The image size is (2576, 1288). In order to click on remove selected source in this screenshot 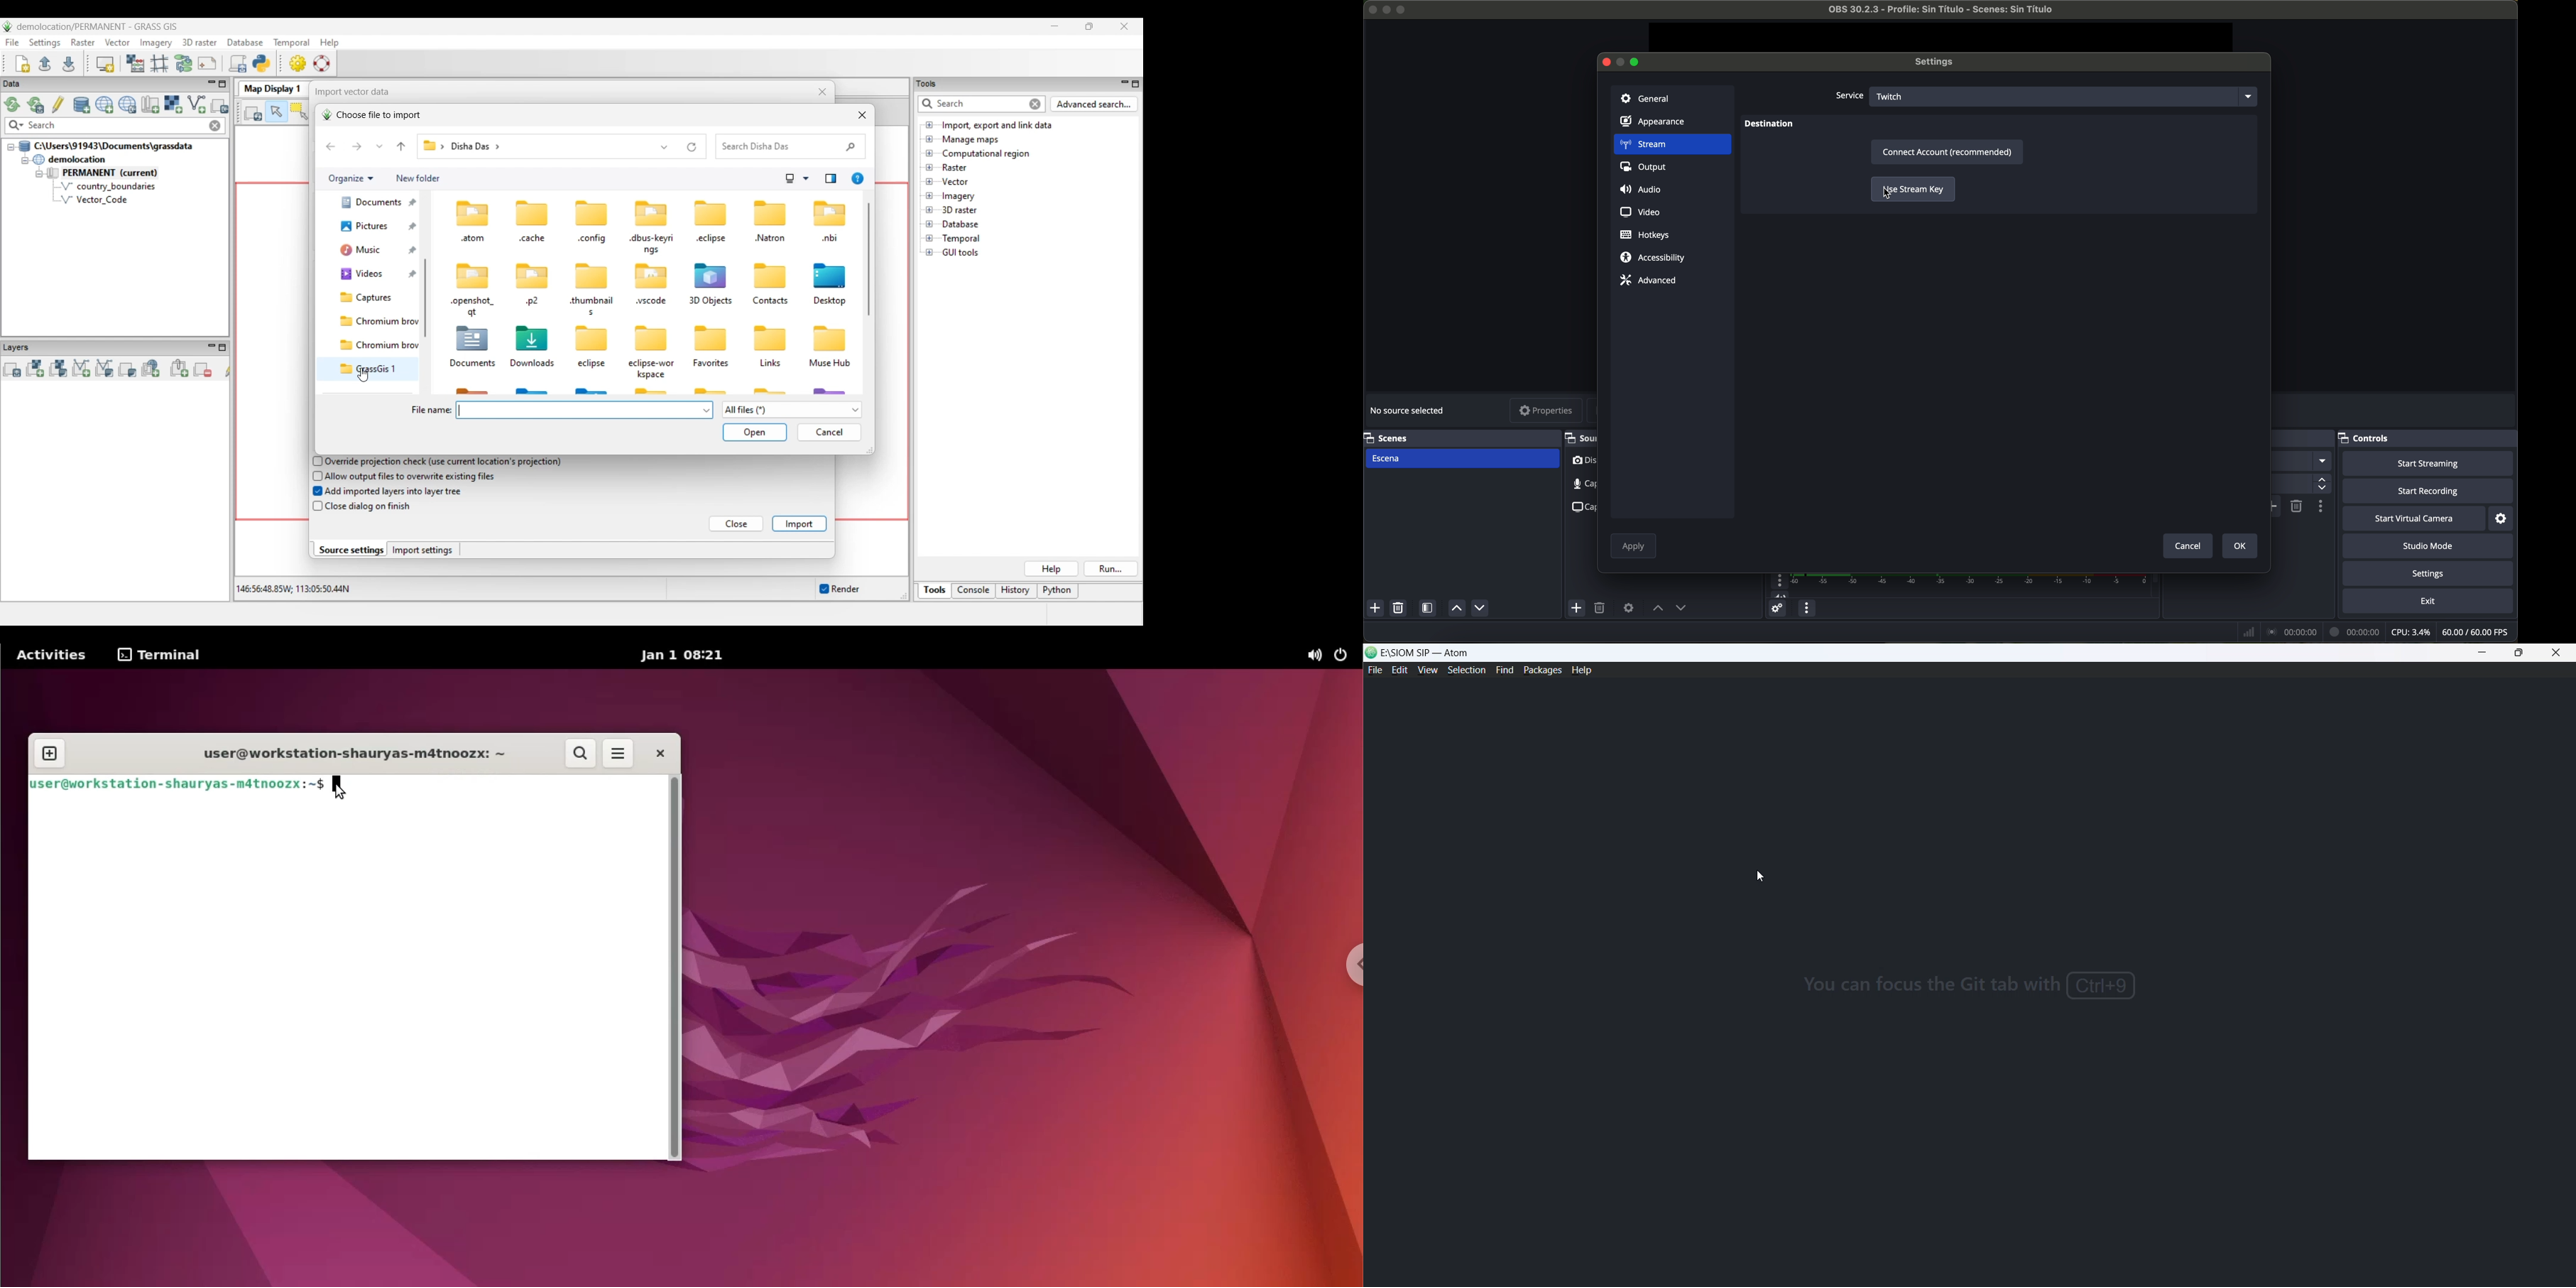, I will do `click(1601, 608)`.